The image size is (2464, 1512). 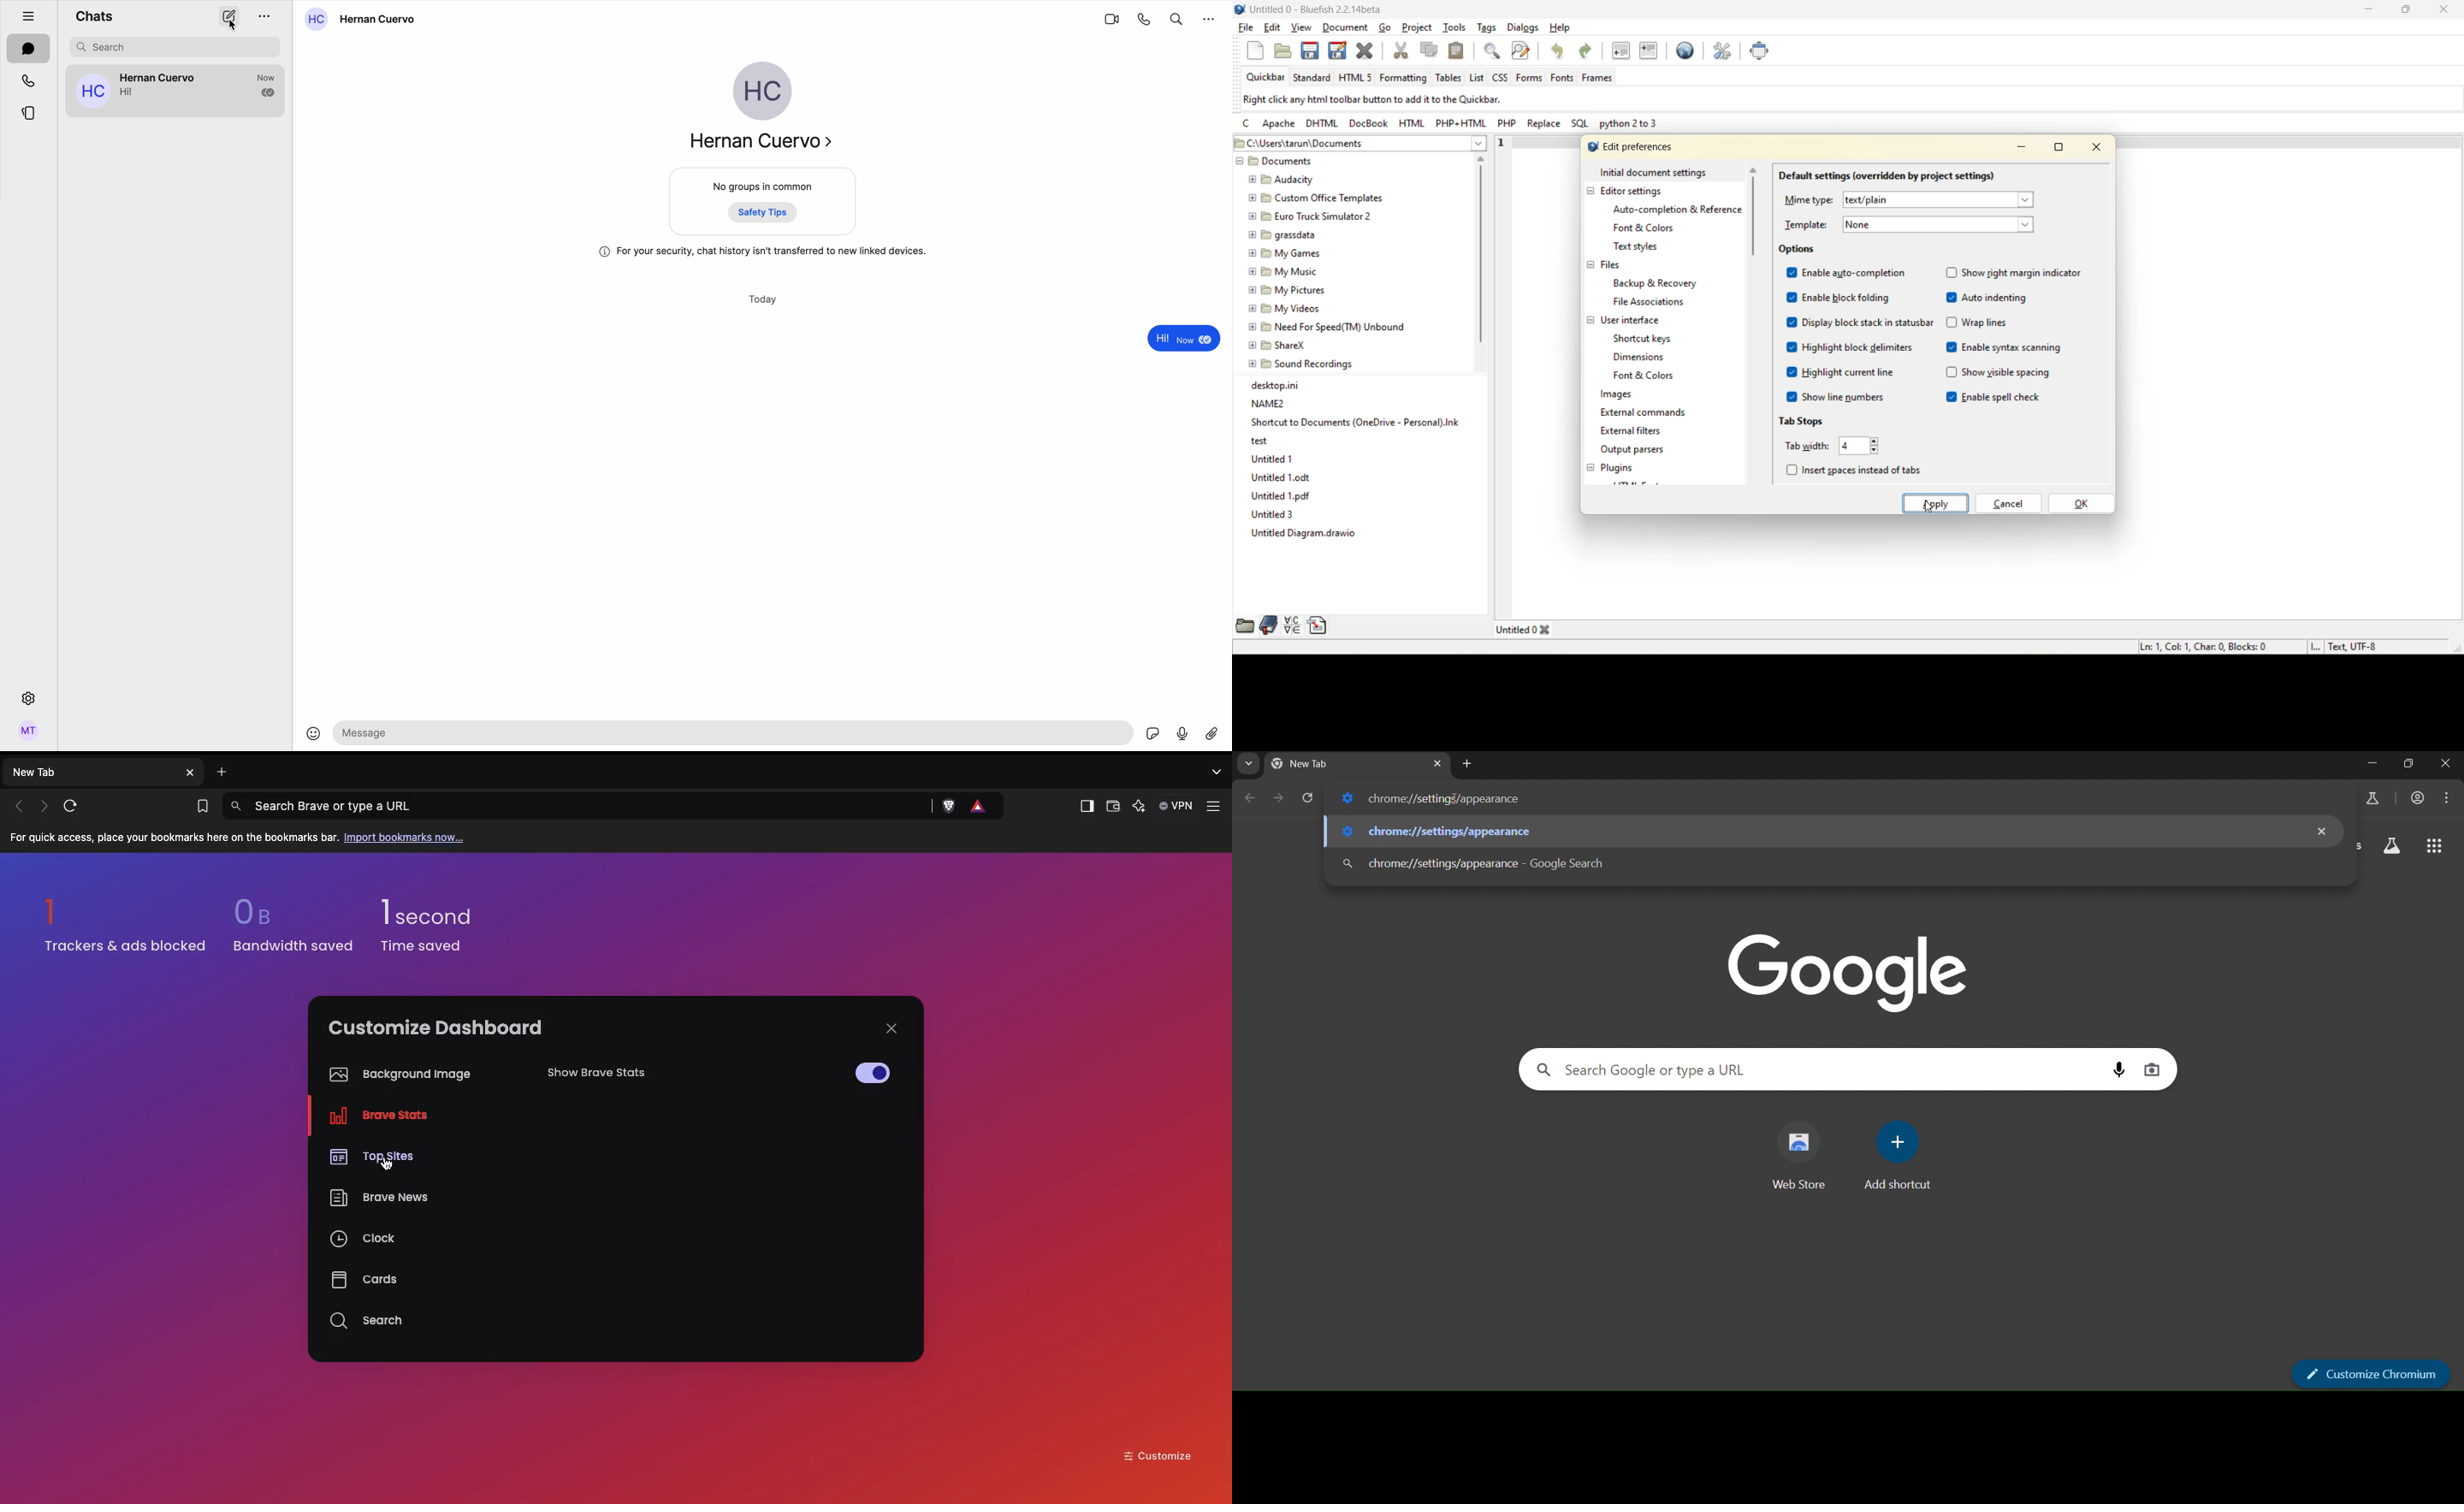 What do you see at coordinates (1917, 199) in the screenshot?
I see `mime type` at bounding box center [1917, 199].